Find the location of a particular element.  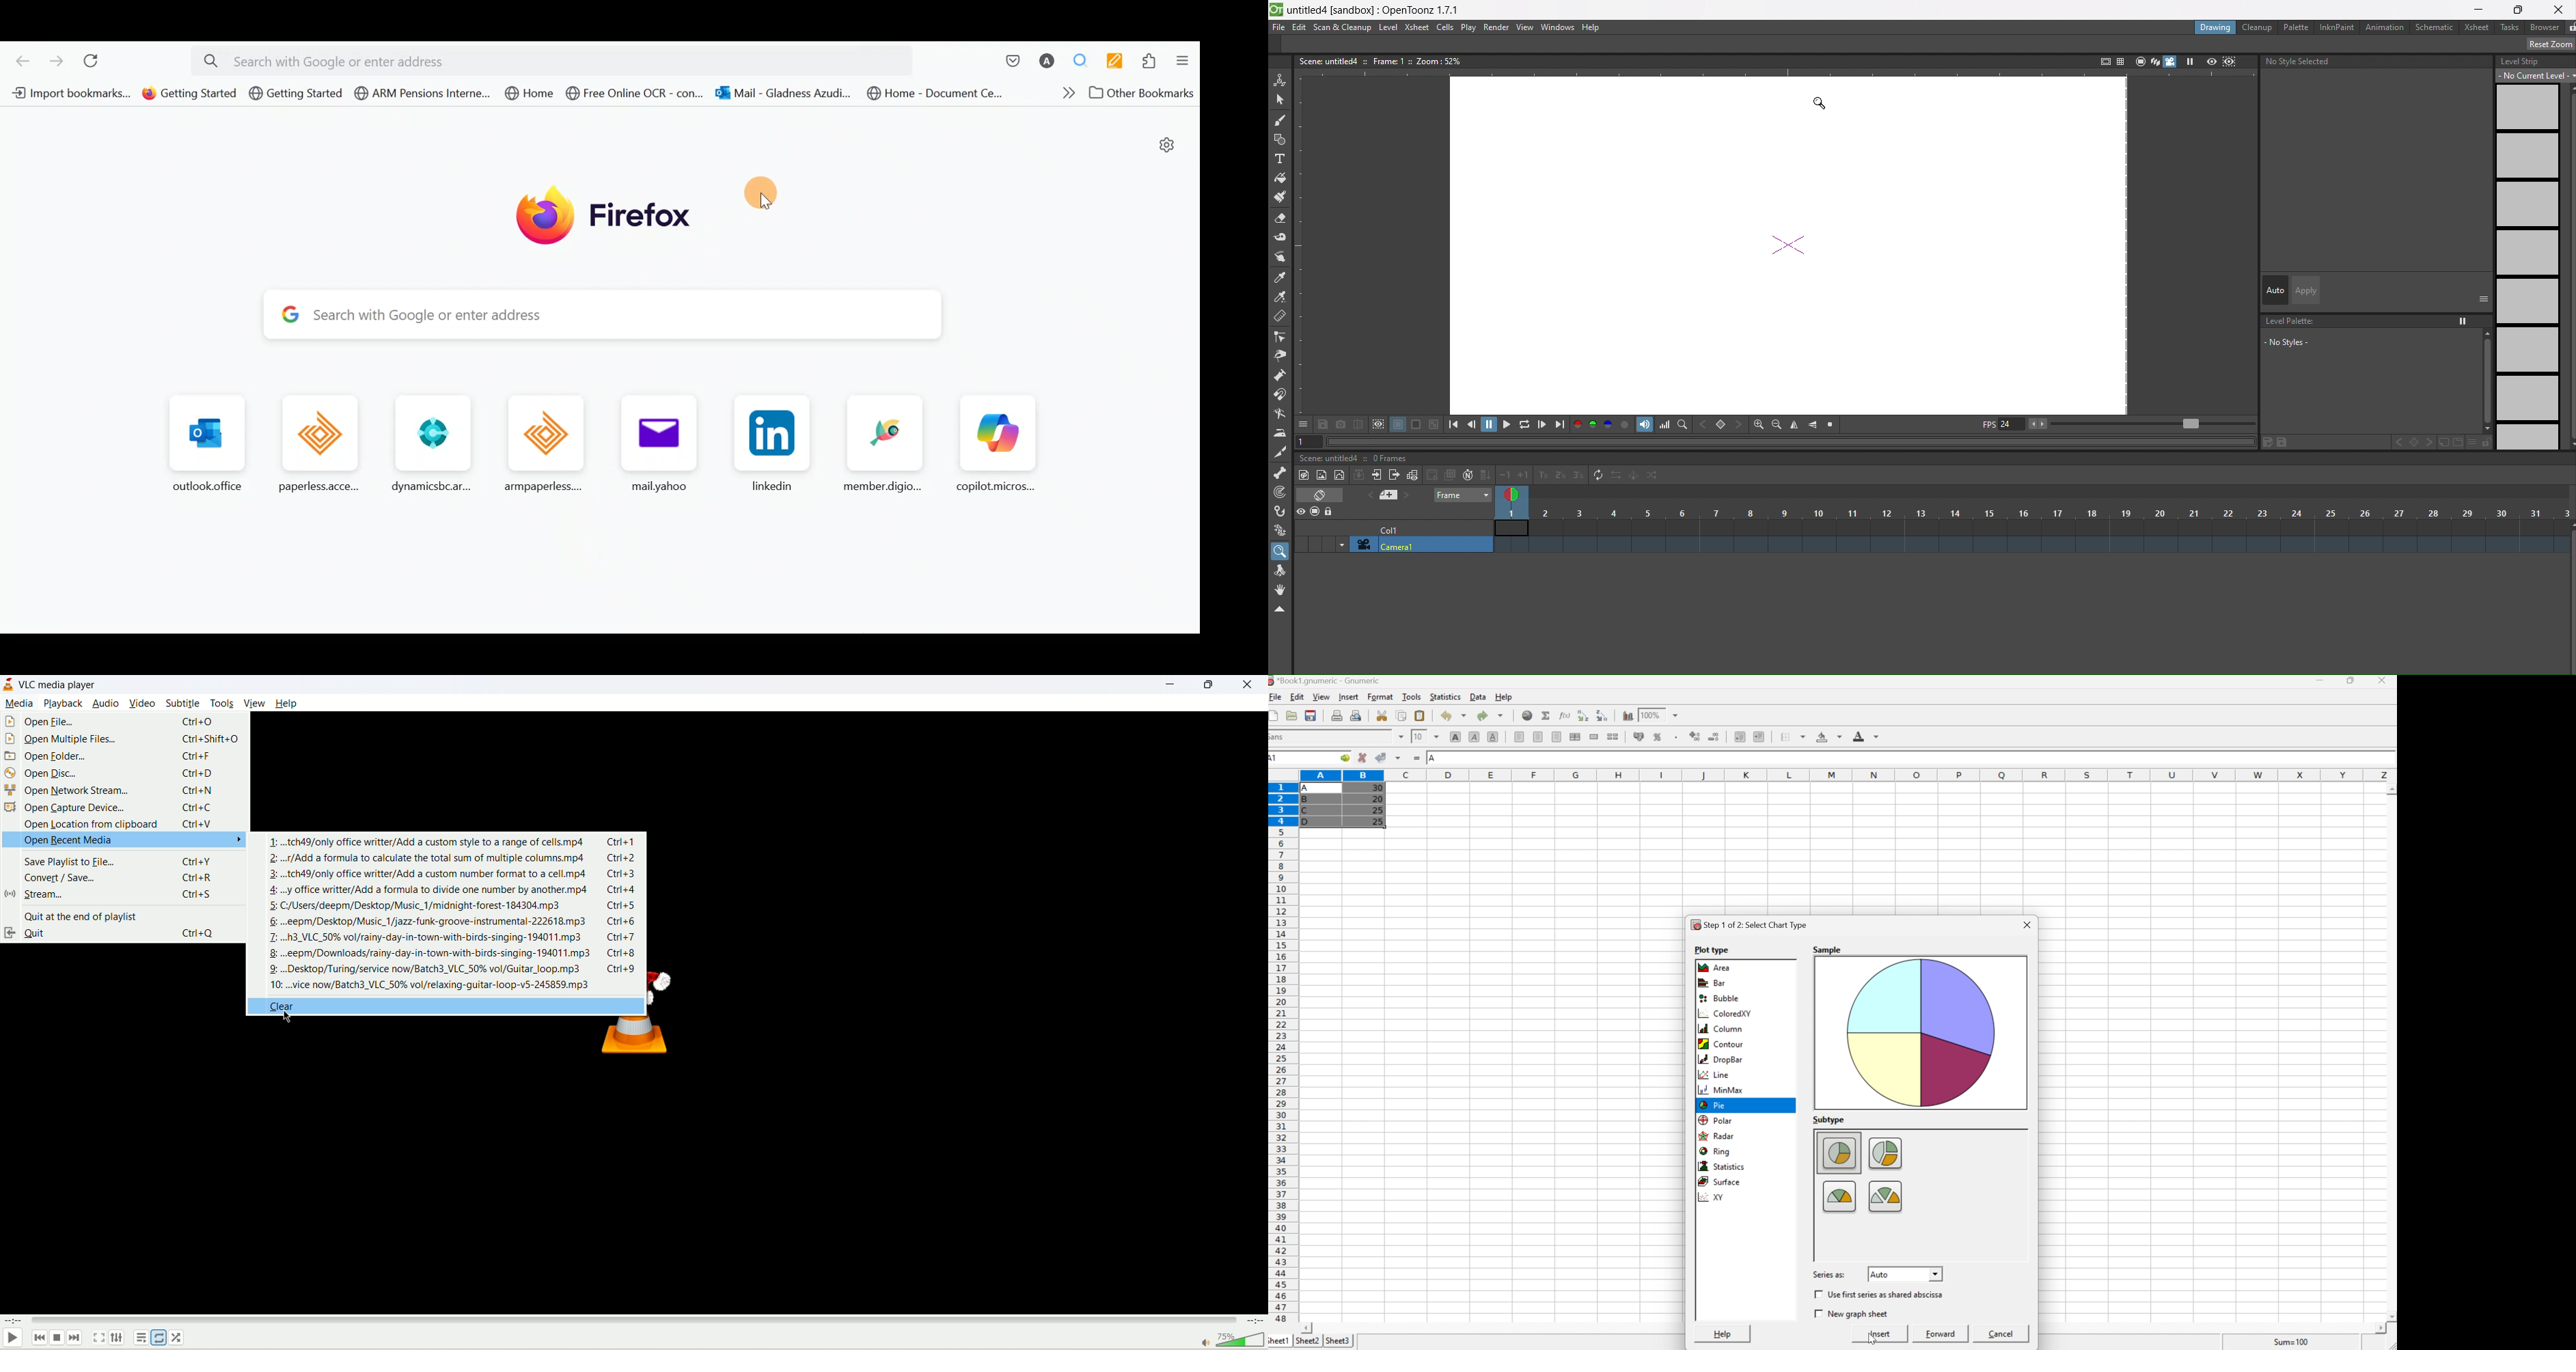

Bar is located at coordinates (1714, 982).